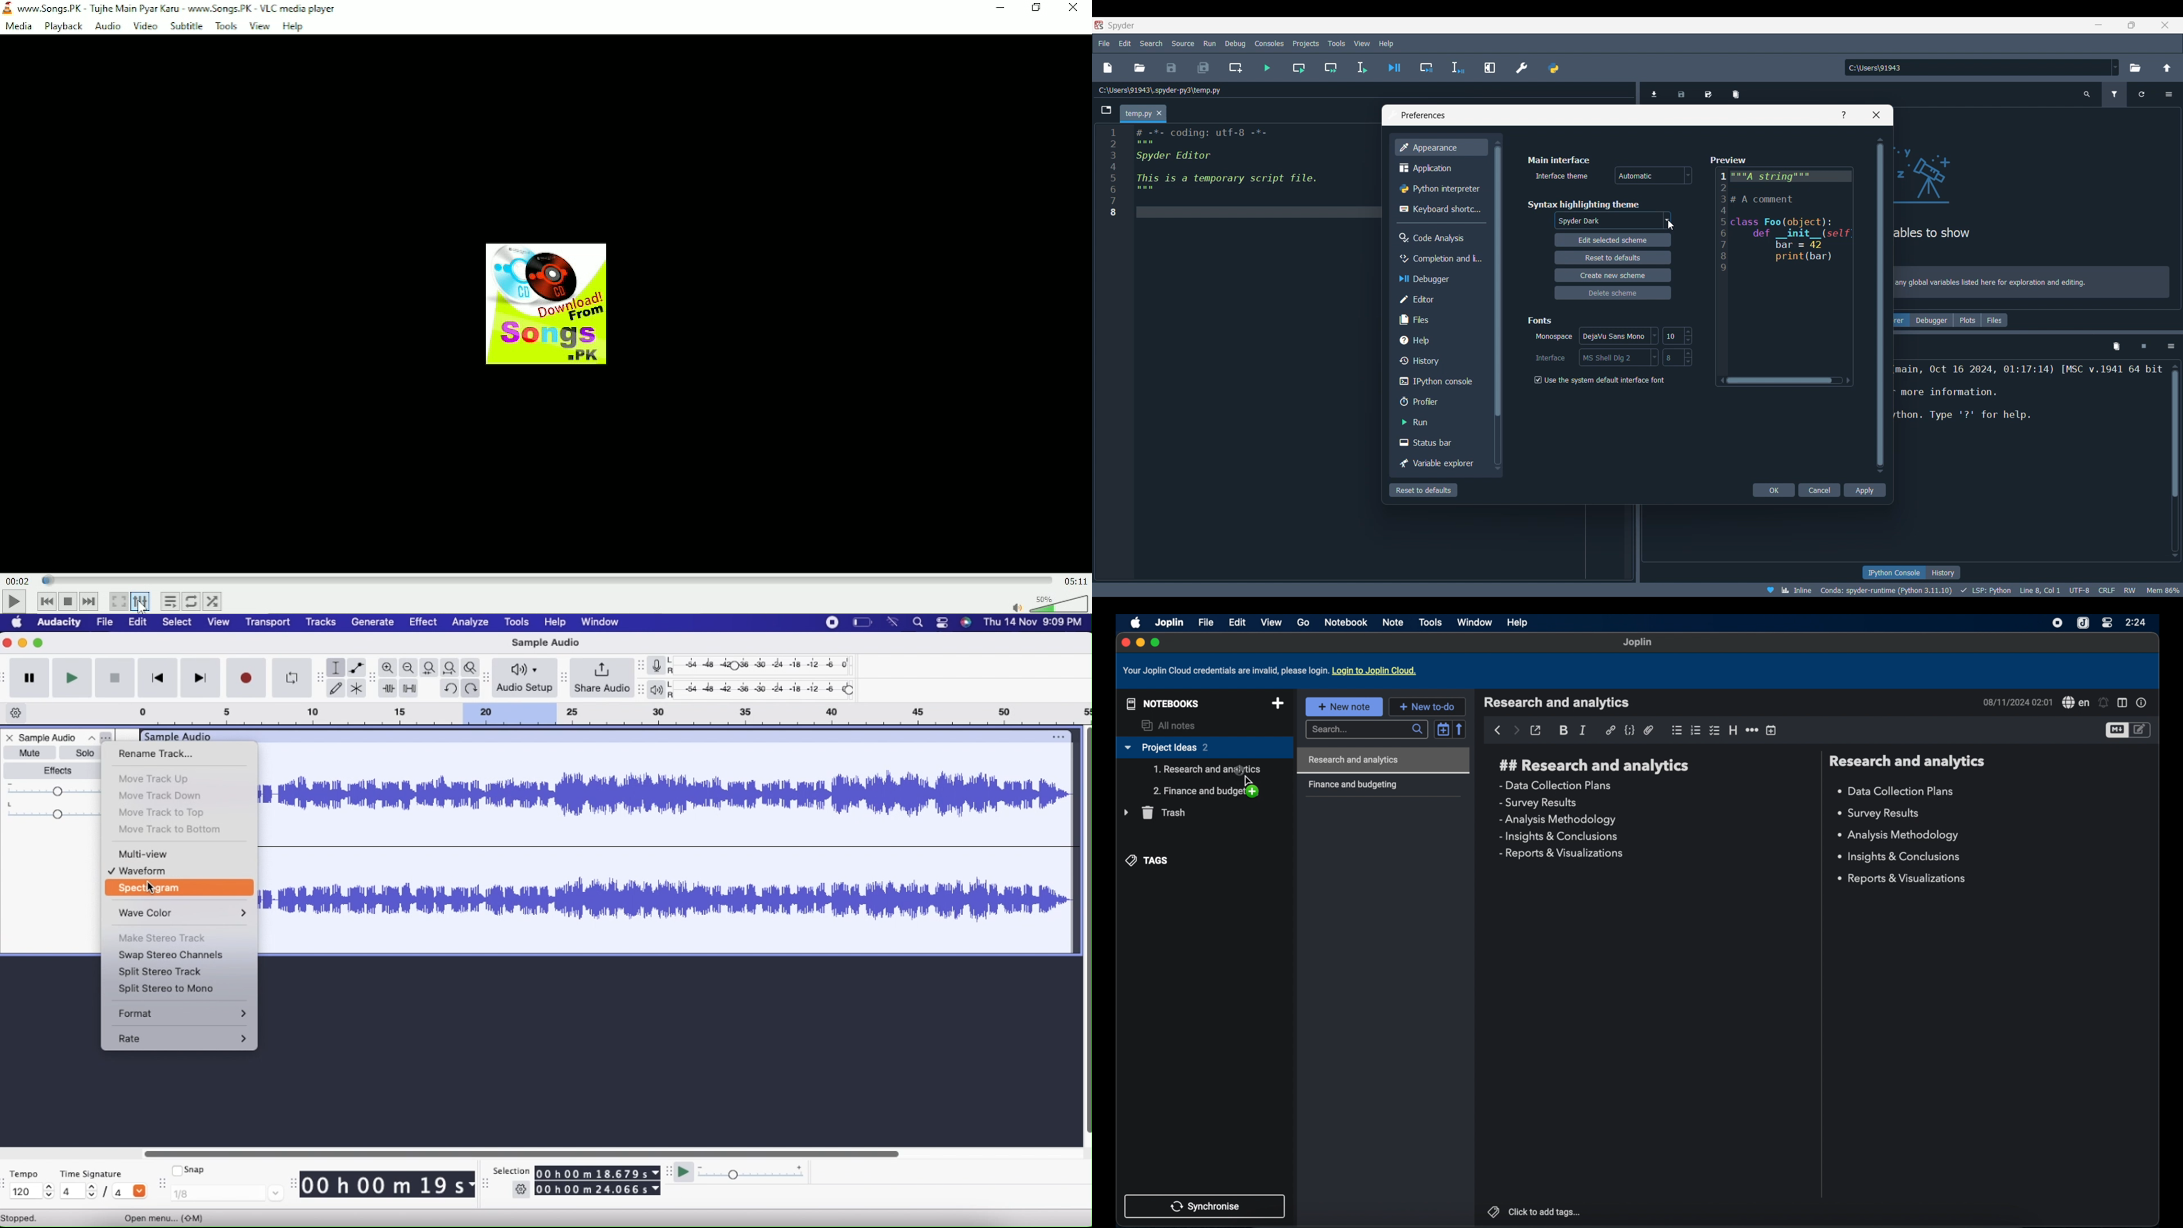 Image resolution: width=2184 pixels, height=1232 pixels. What do you see at coordinates (2107, 623) in the screenshot?
I see `control center` at bounding box center [2107, 623].